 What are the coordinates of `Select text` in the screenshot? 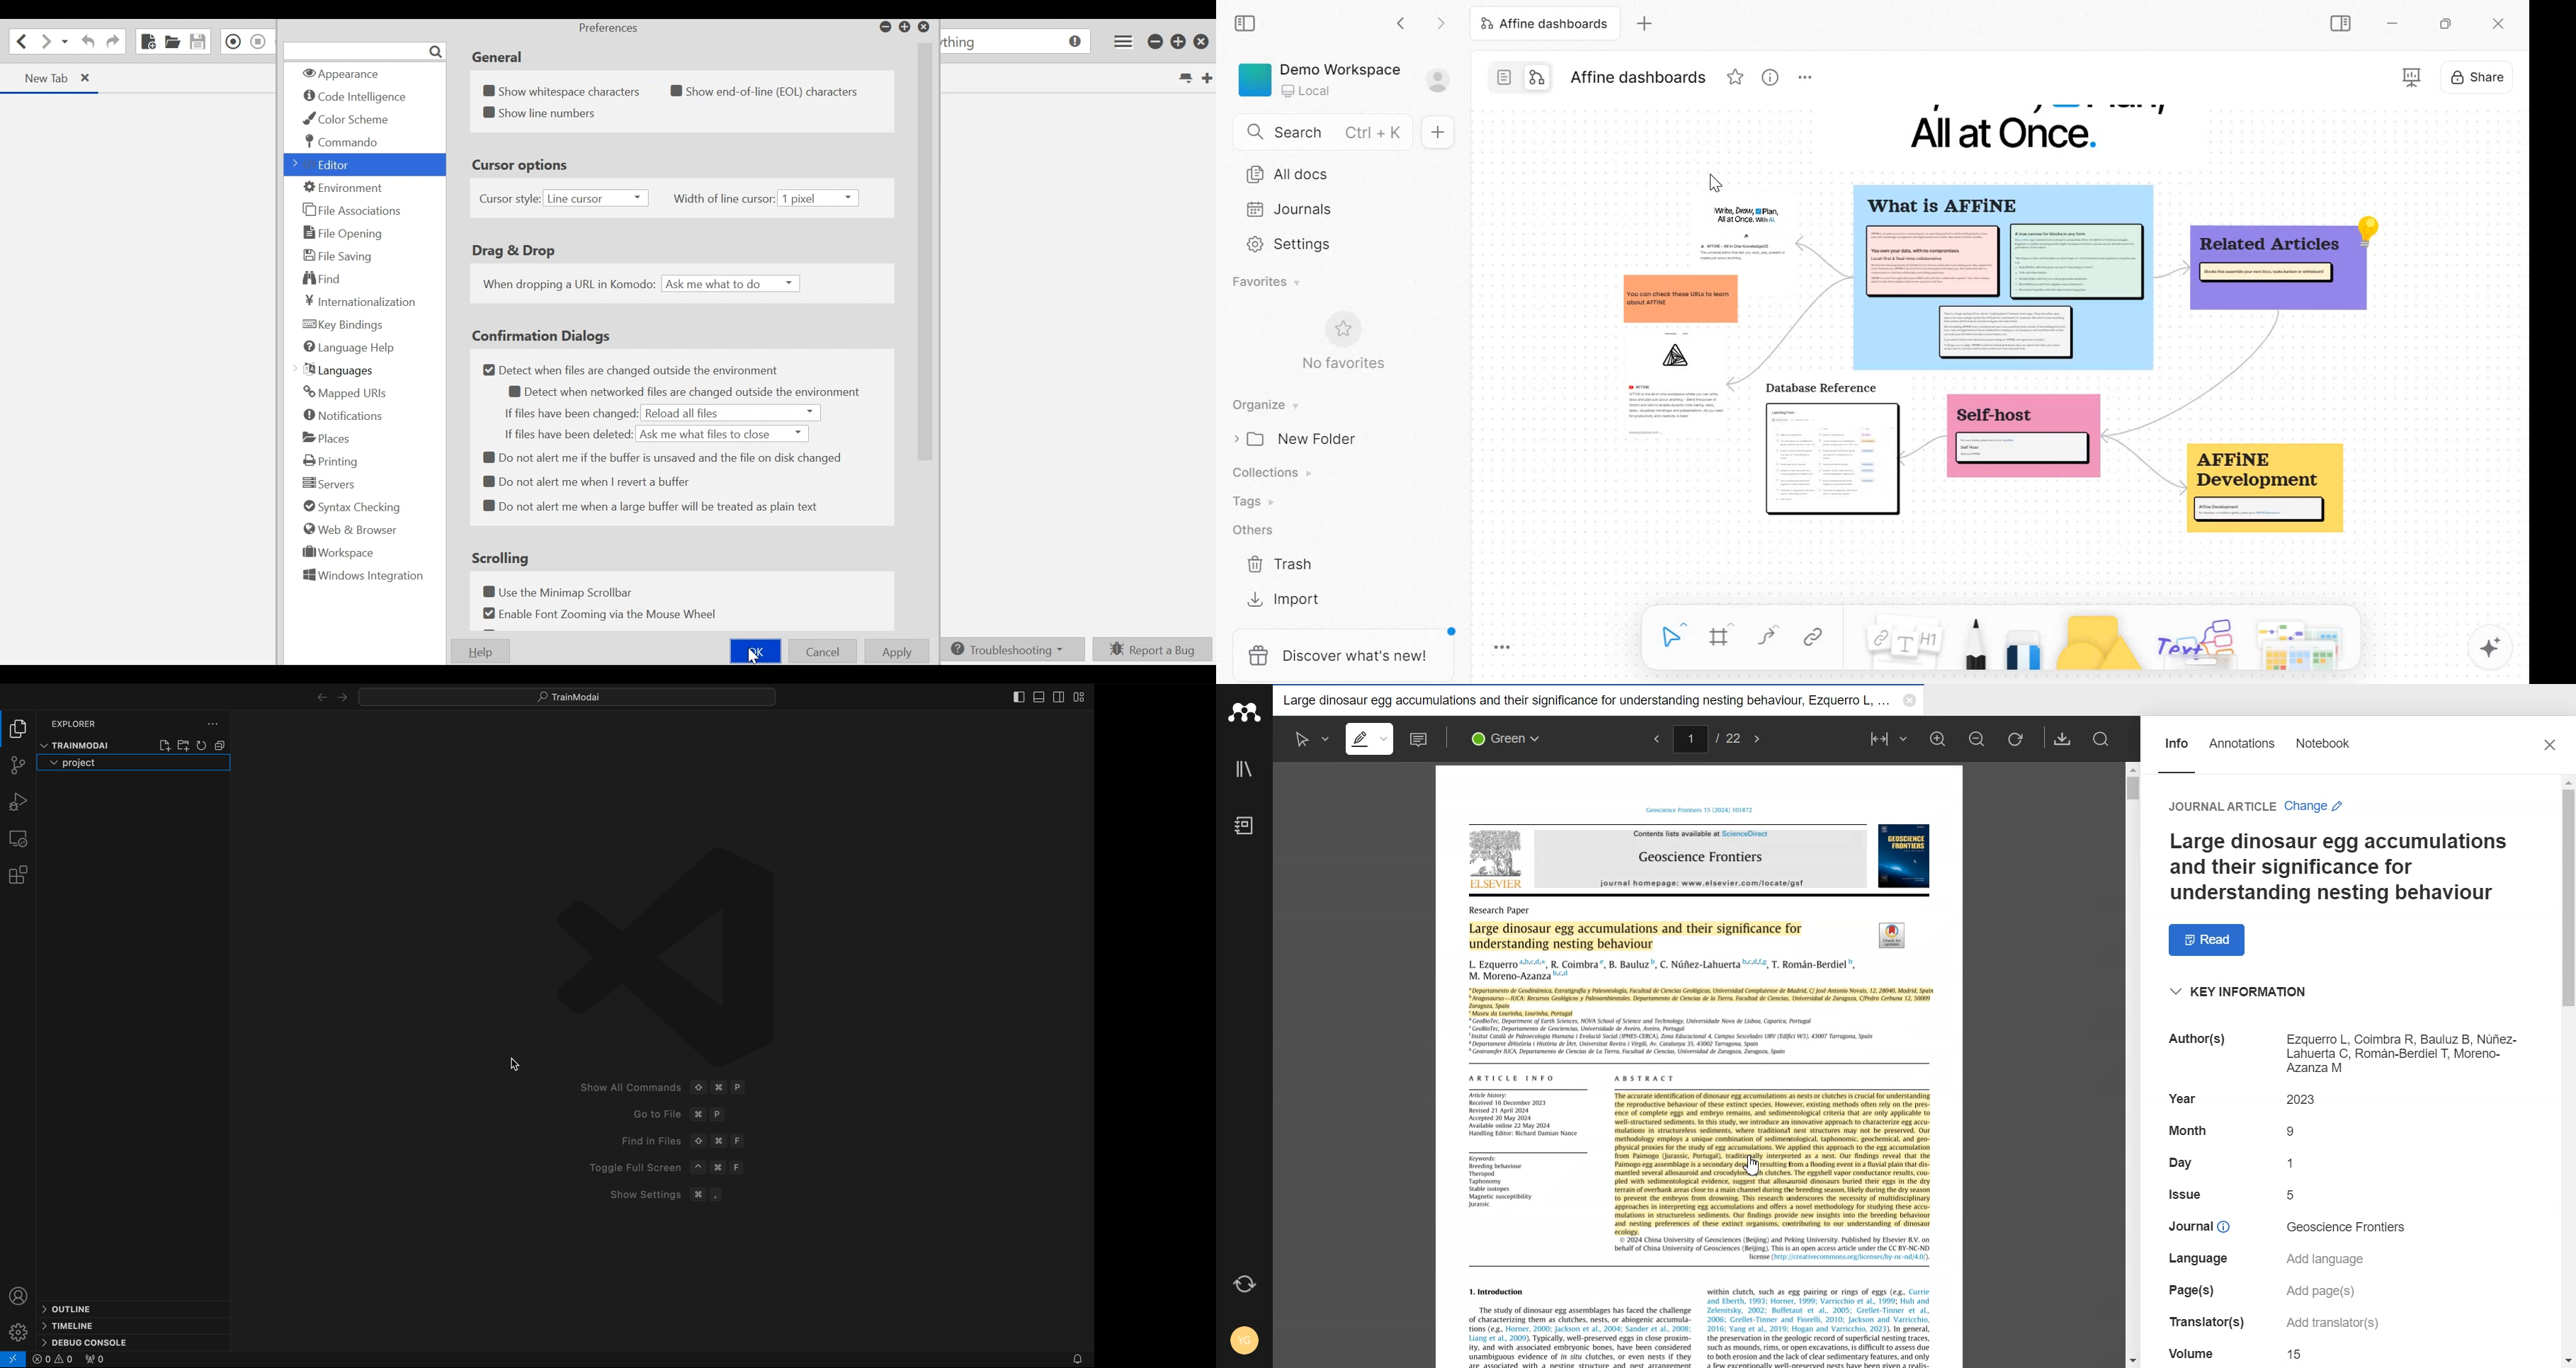 It's located at (1308, 738).